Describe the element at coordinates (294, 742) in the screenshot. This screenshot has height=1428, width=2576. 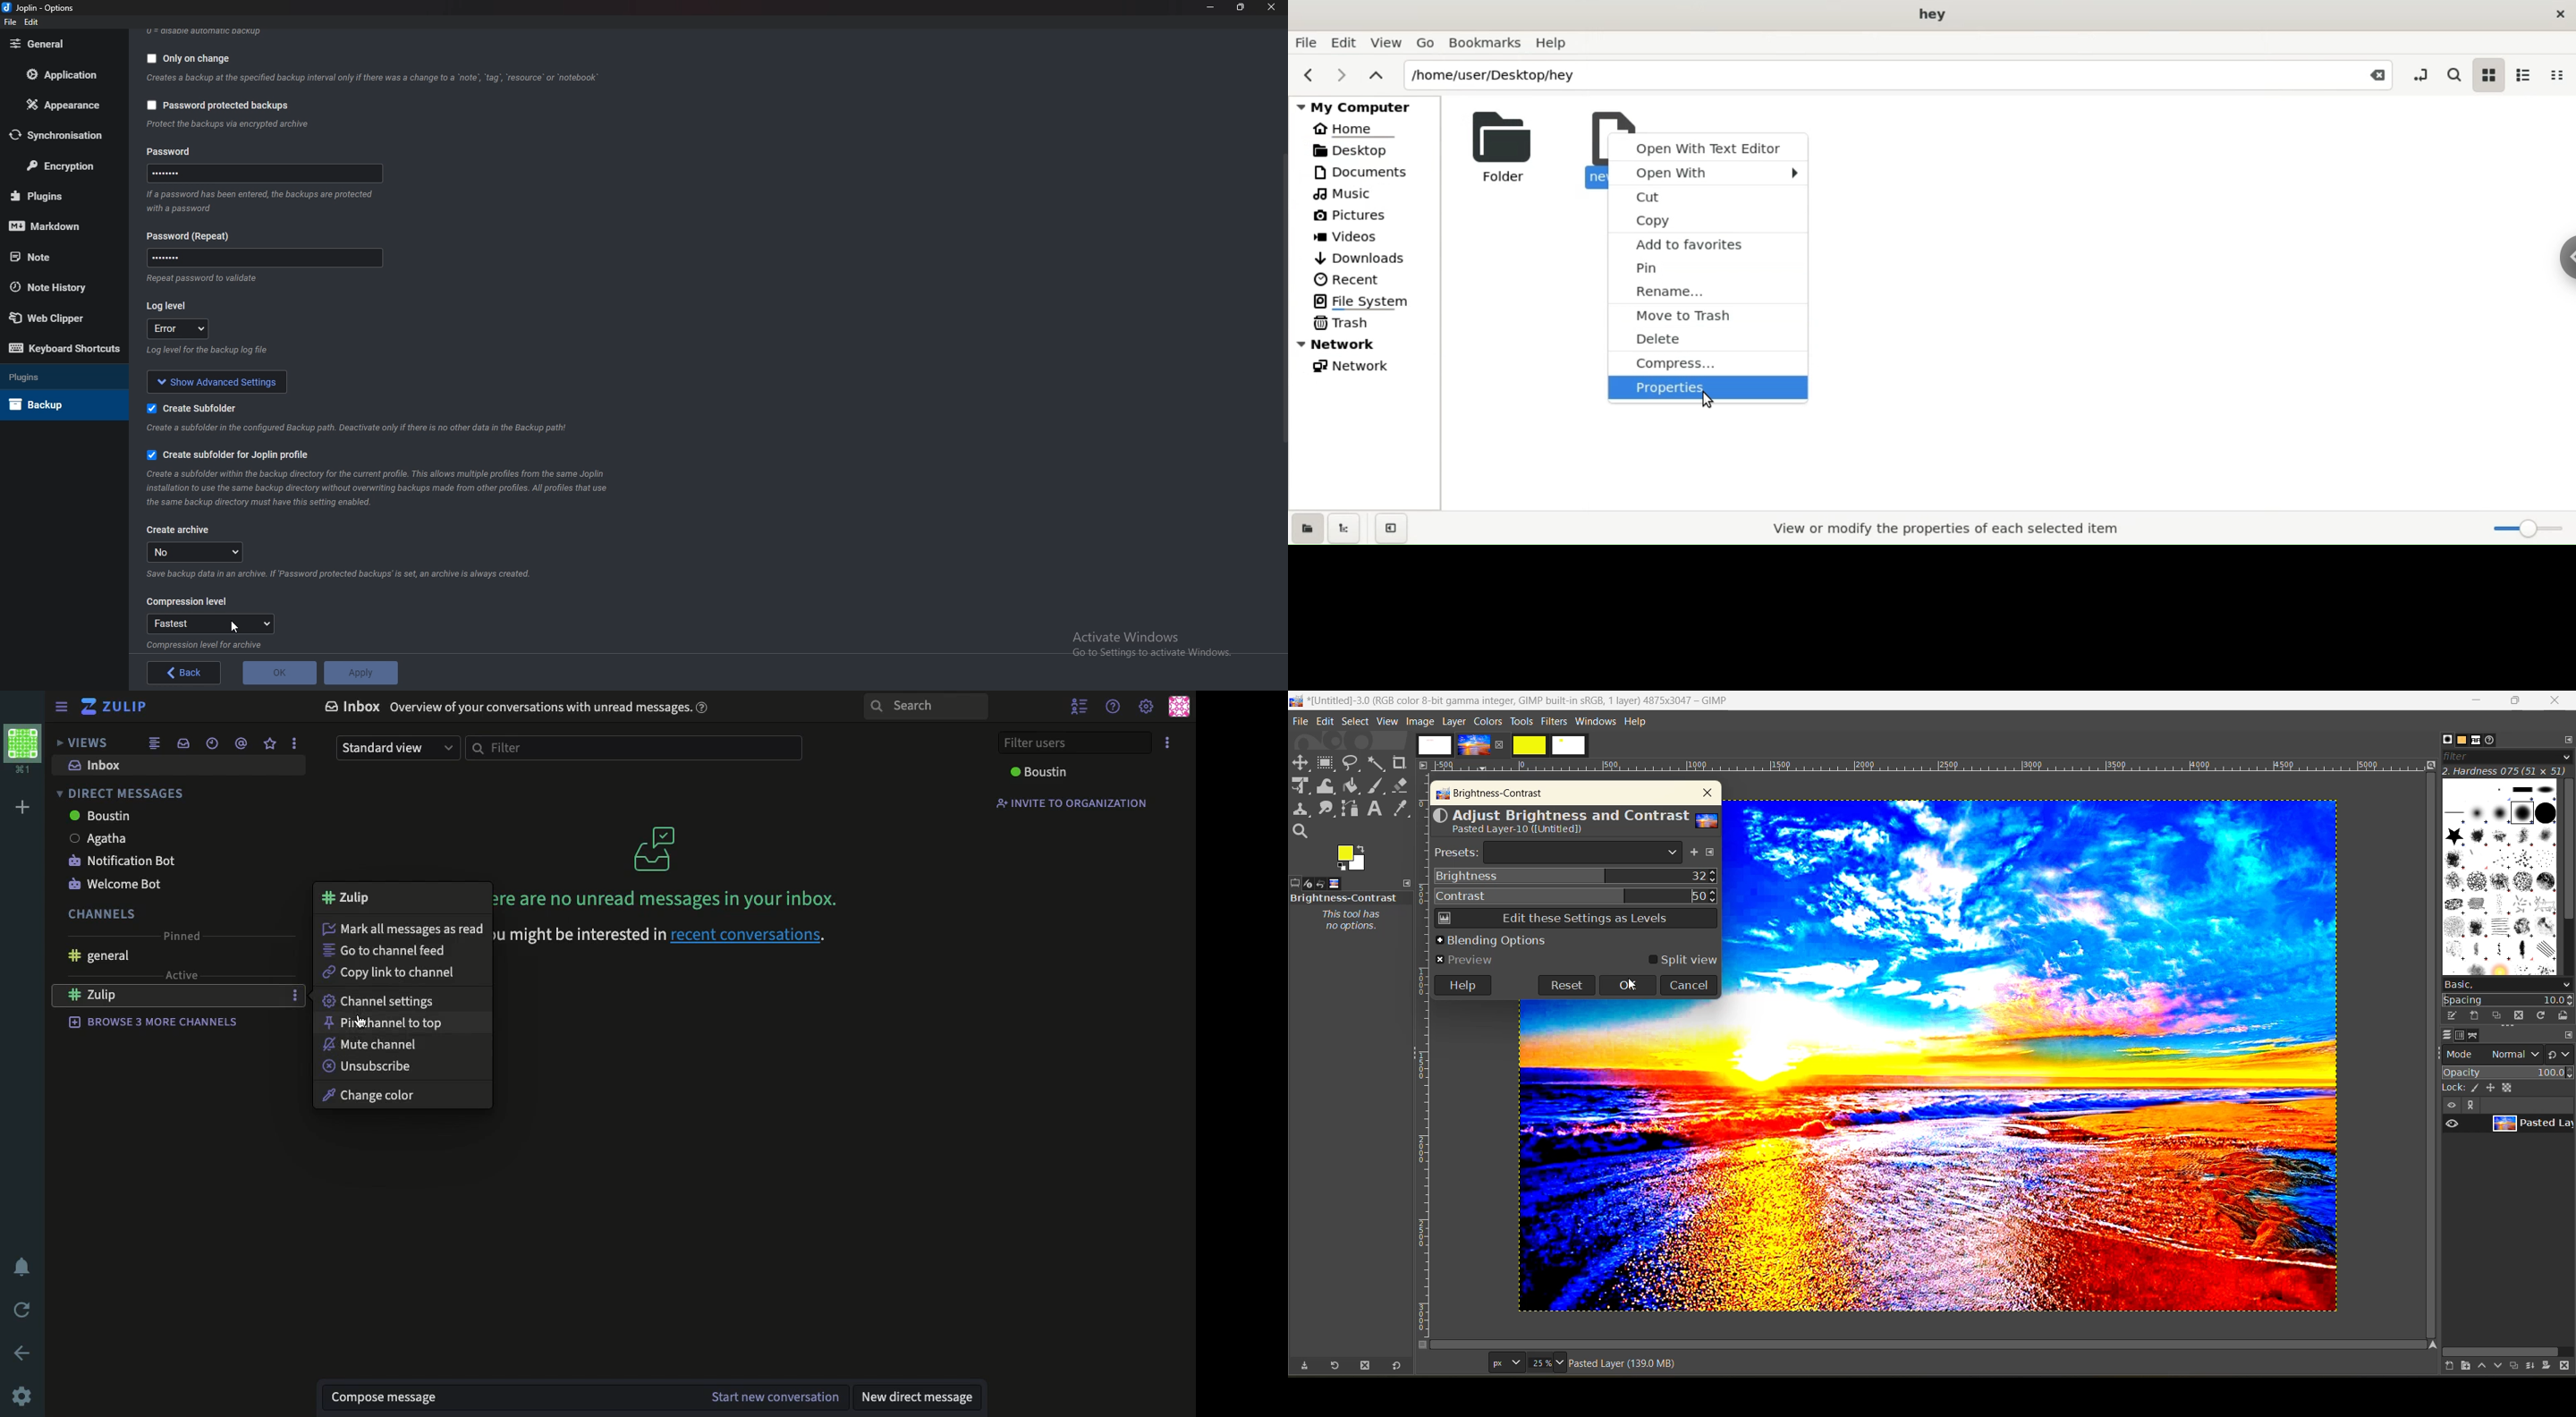
I see `options` at that location.